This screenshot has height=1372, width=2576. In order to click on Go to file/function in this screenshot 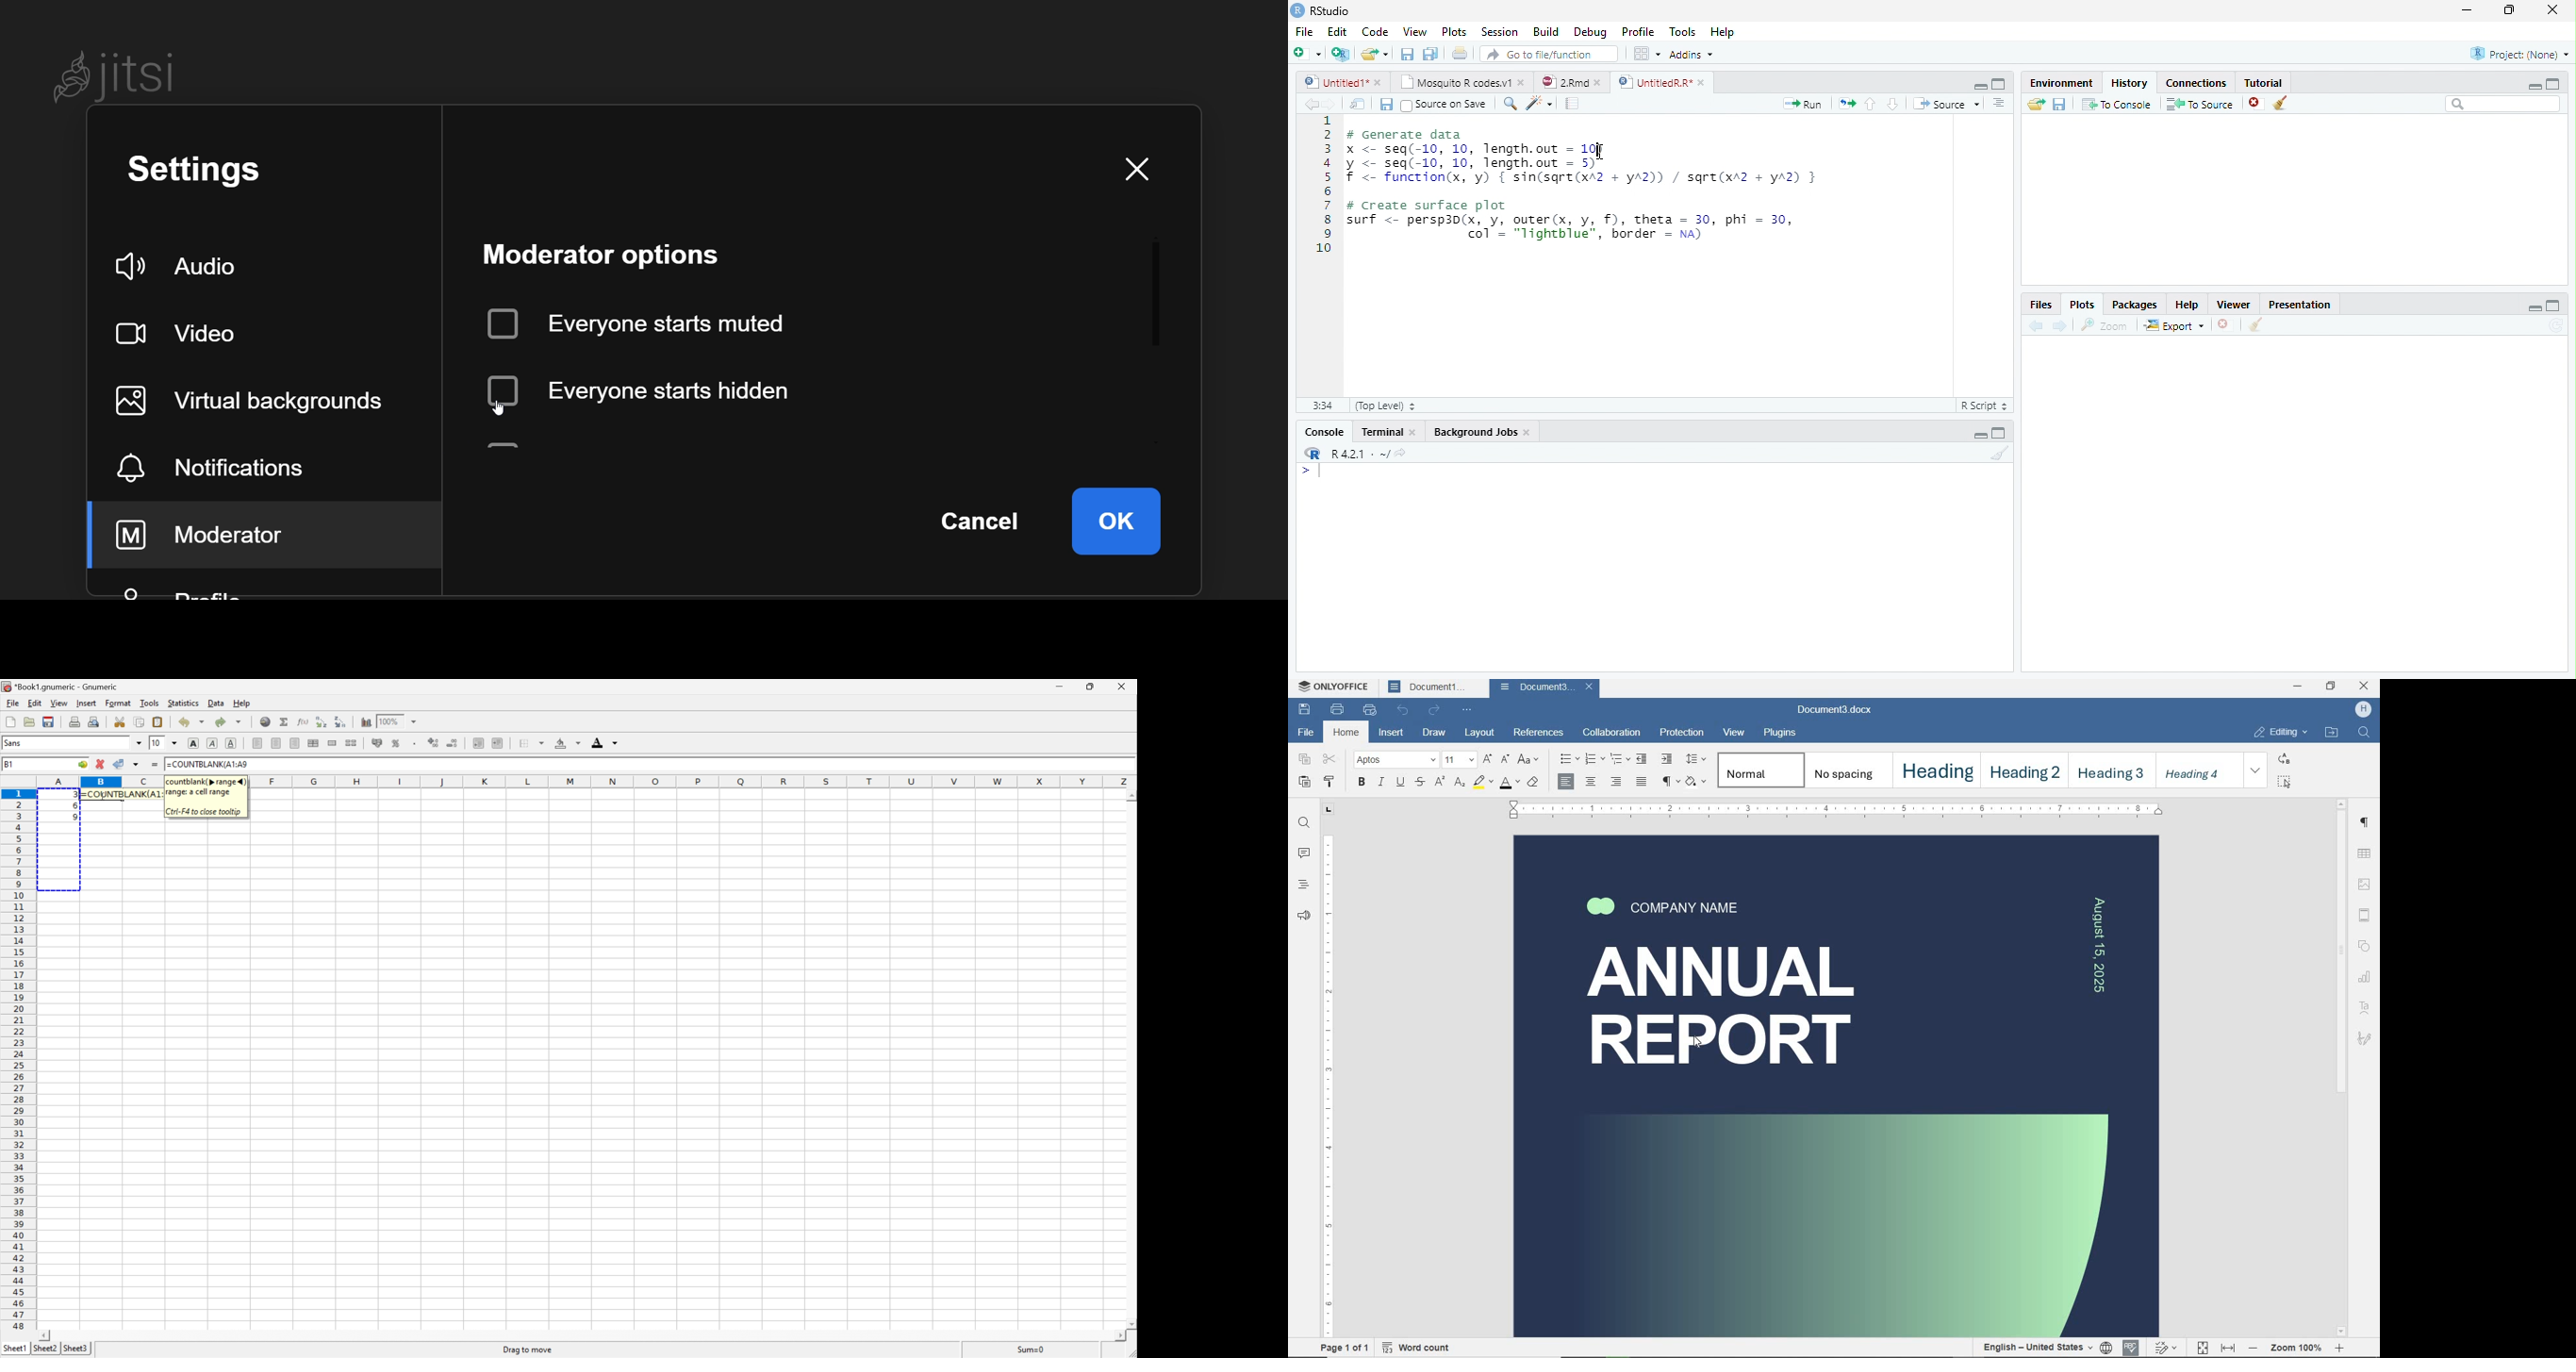, I will do `click(1549, 53)`.